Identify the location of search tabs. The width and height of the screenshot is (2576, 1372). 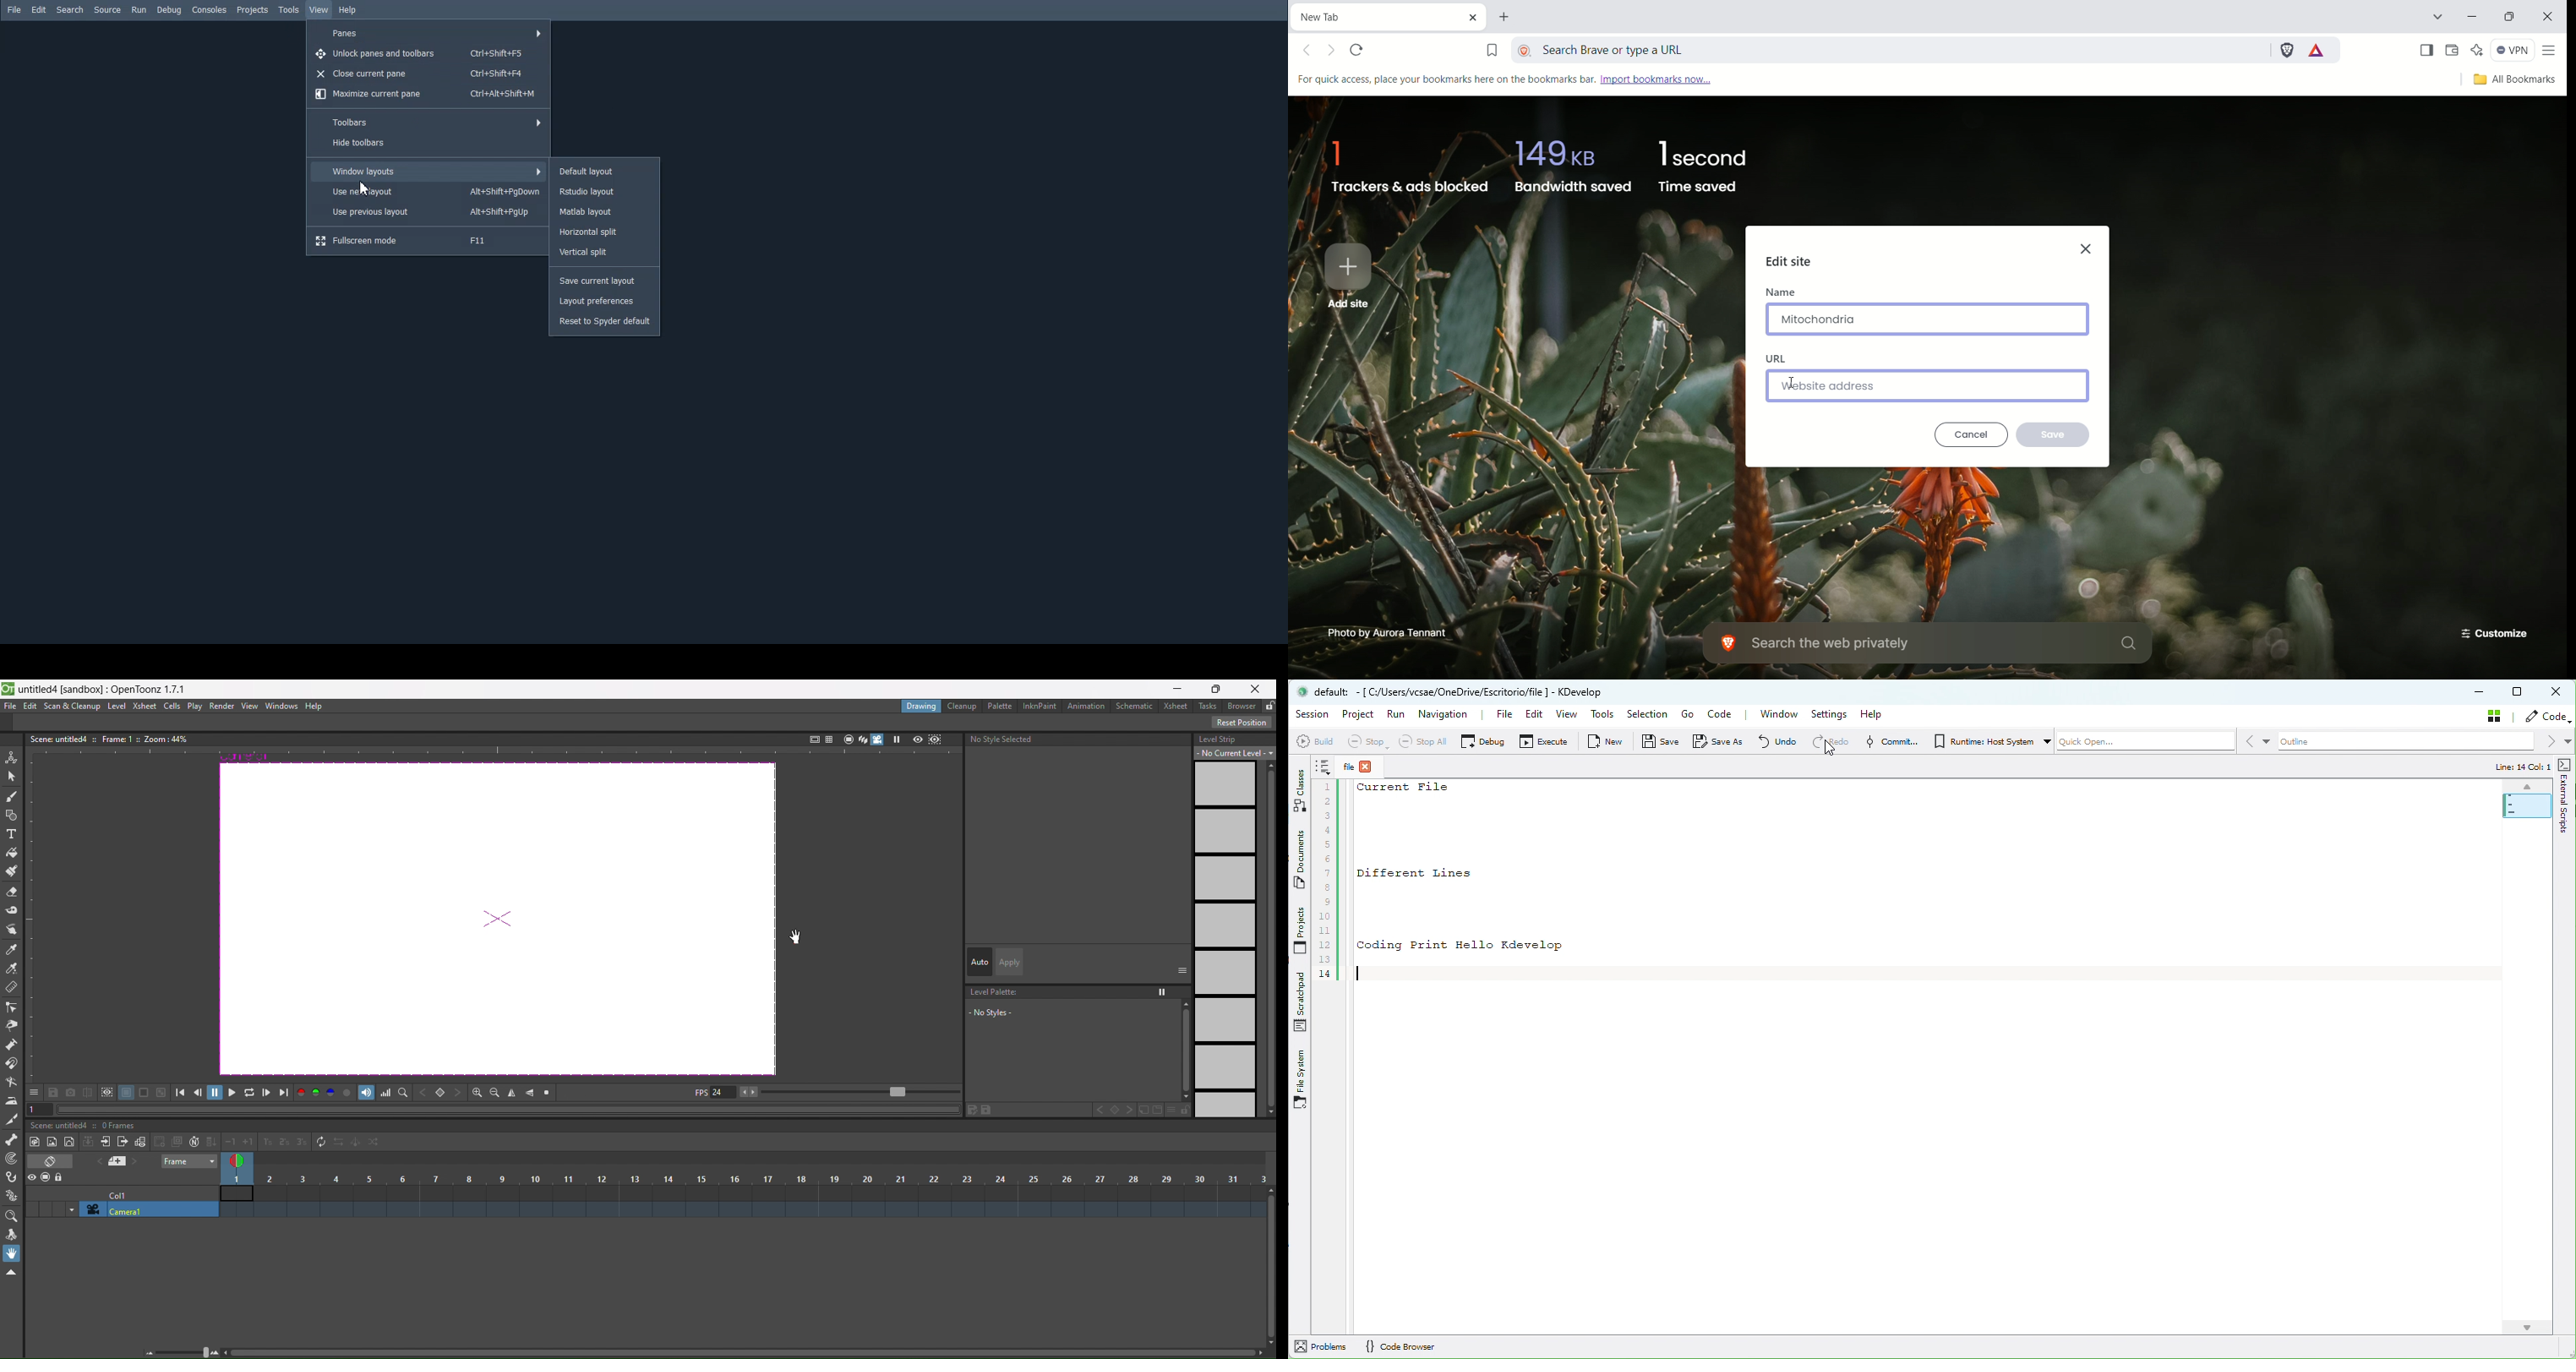
(2436, 19).